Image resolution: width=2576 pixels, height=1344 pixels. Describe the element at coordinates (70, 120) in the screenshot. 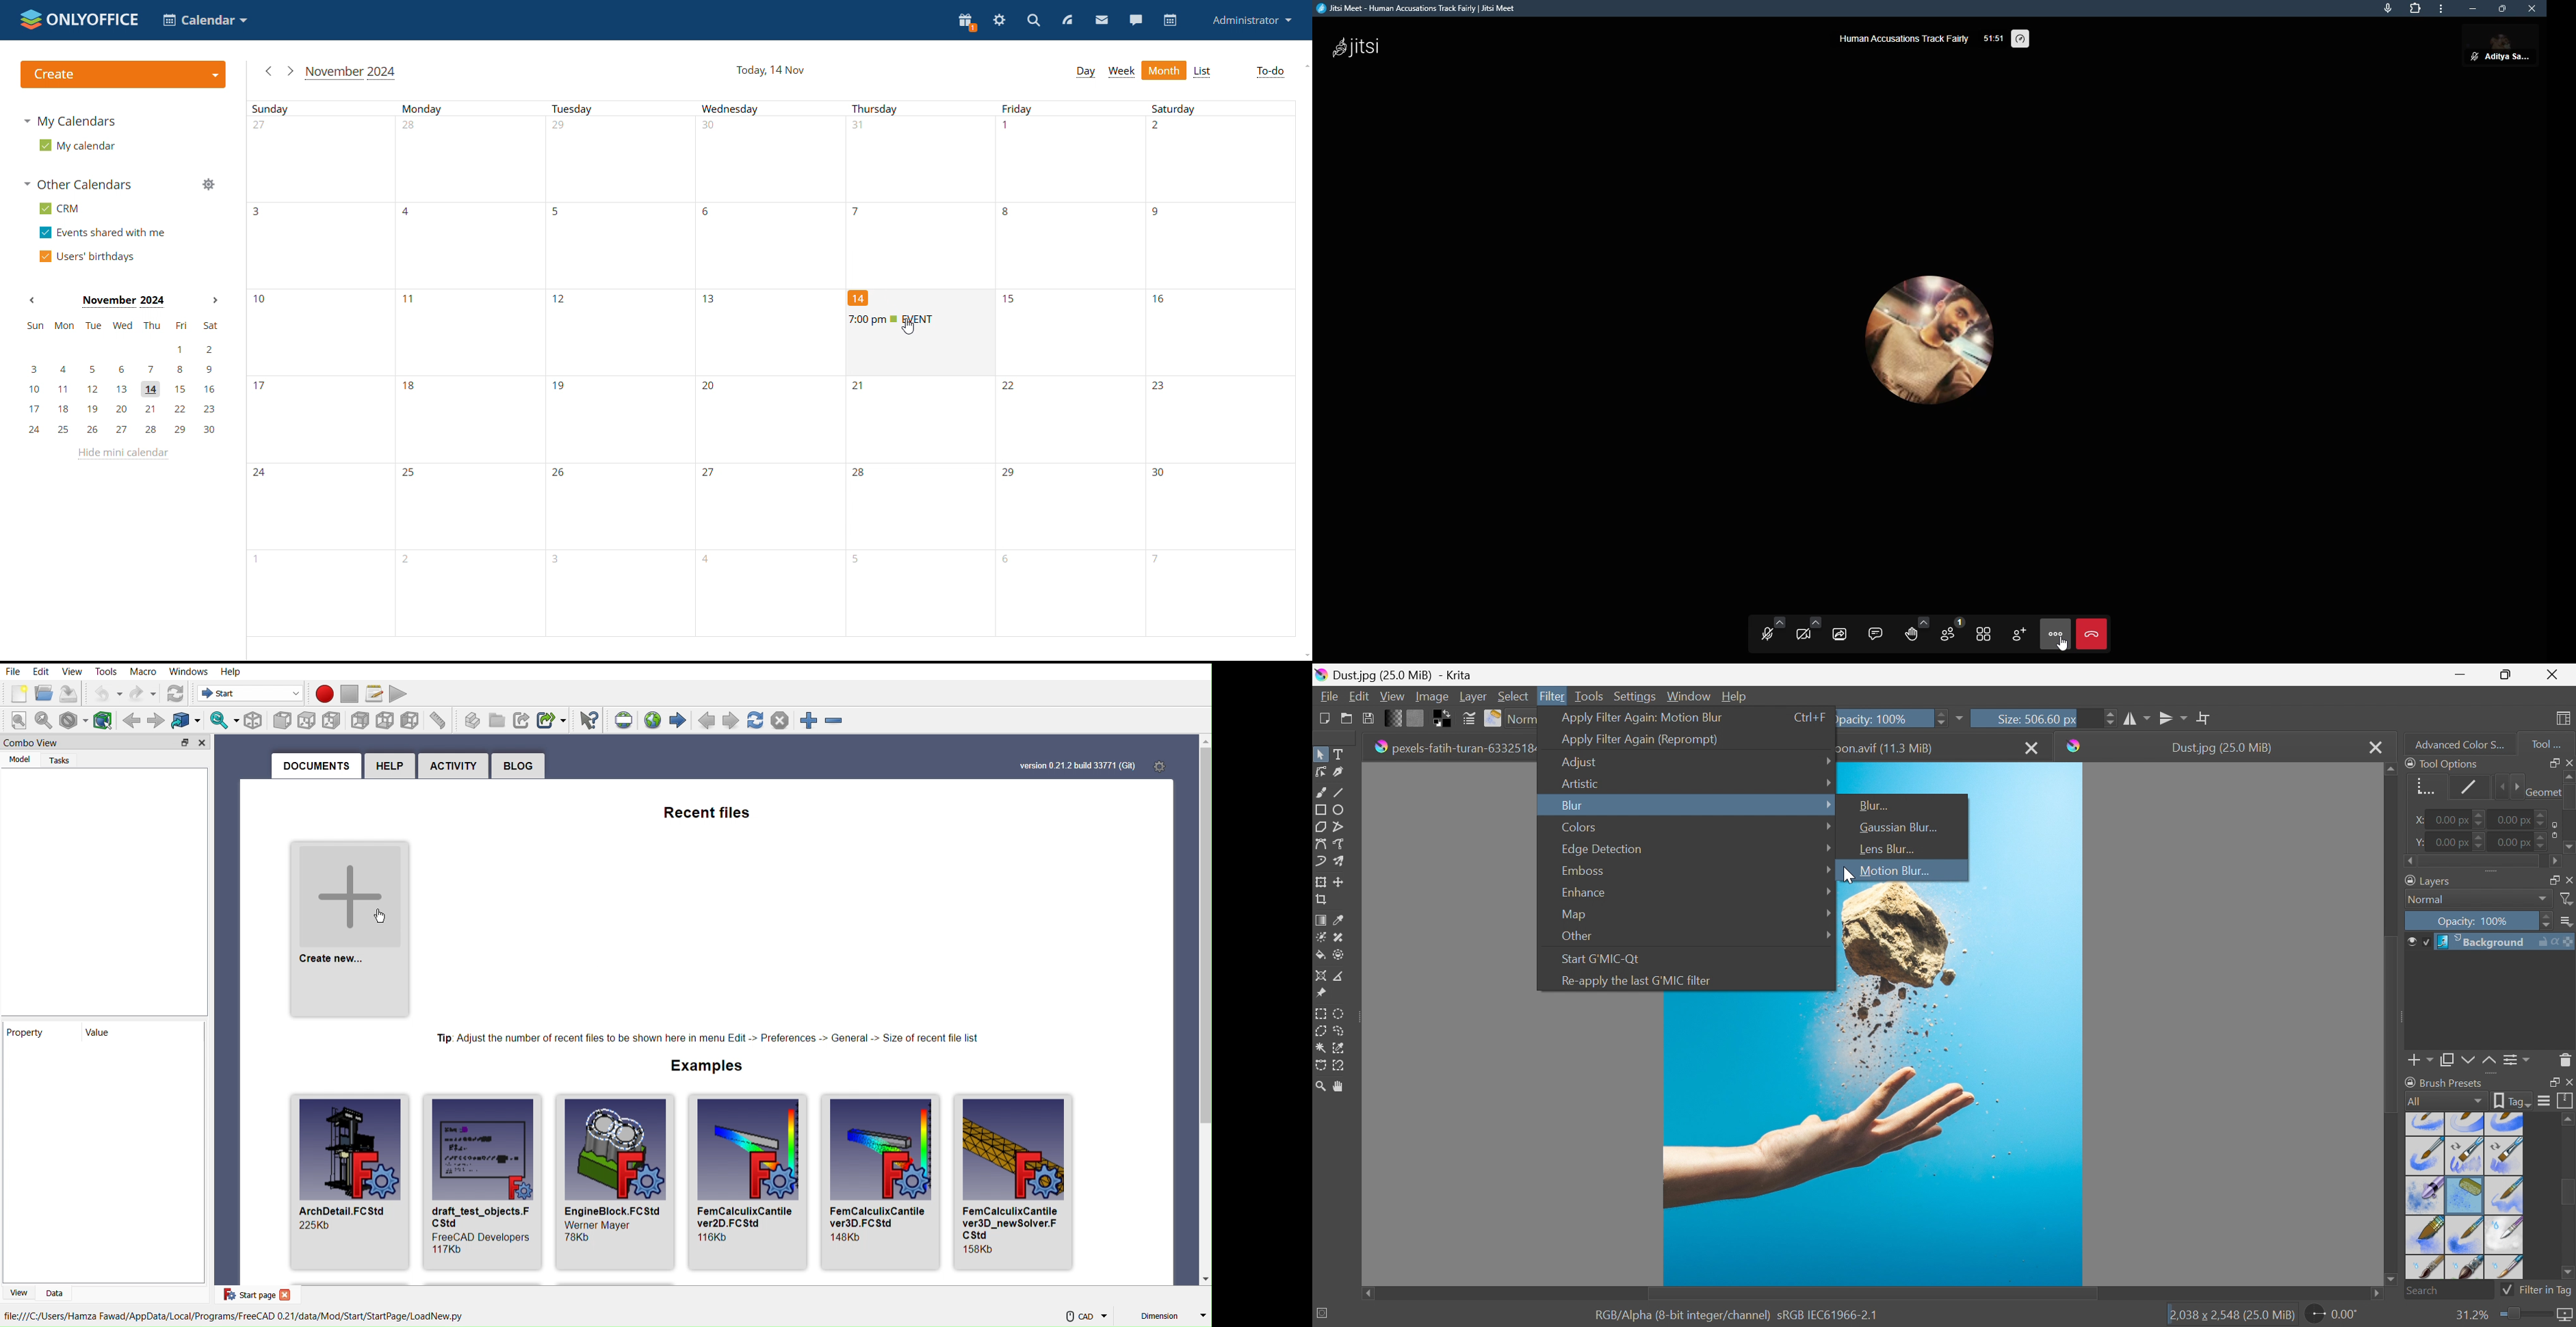

I see `my calendars` at that location.